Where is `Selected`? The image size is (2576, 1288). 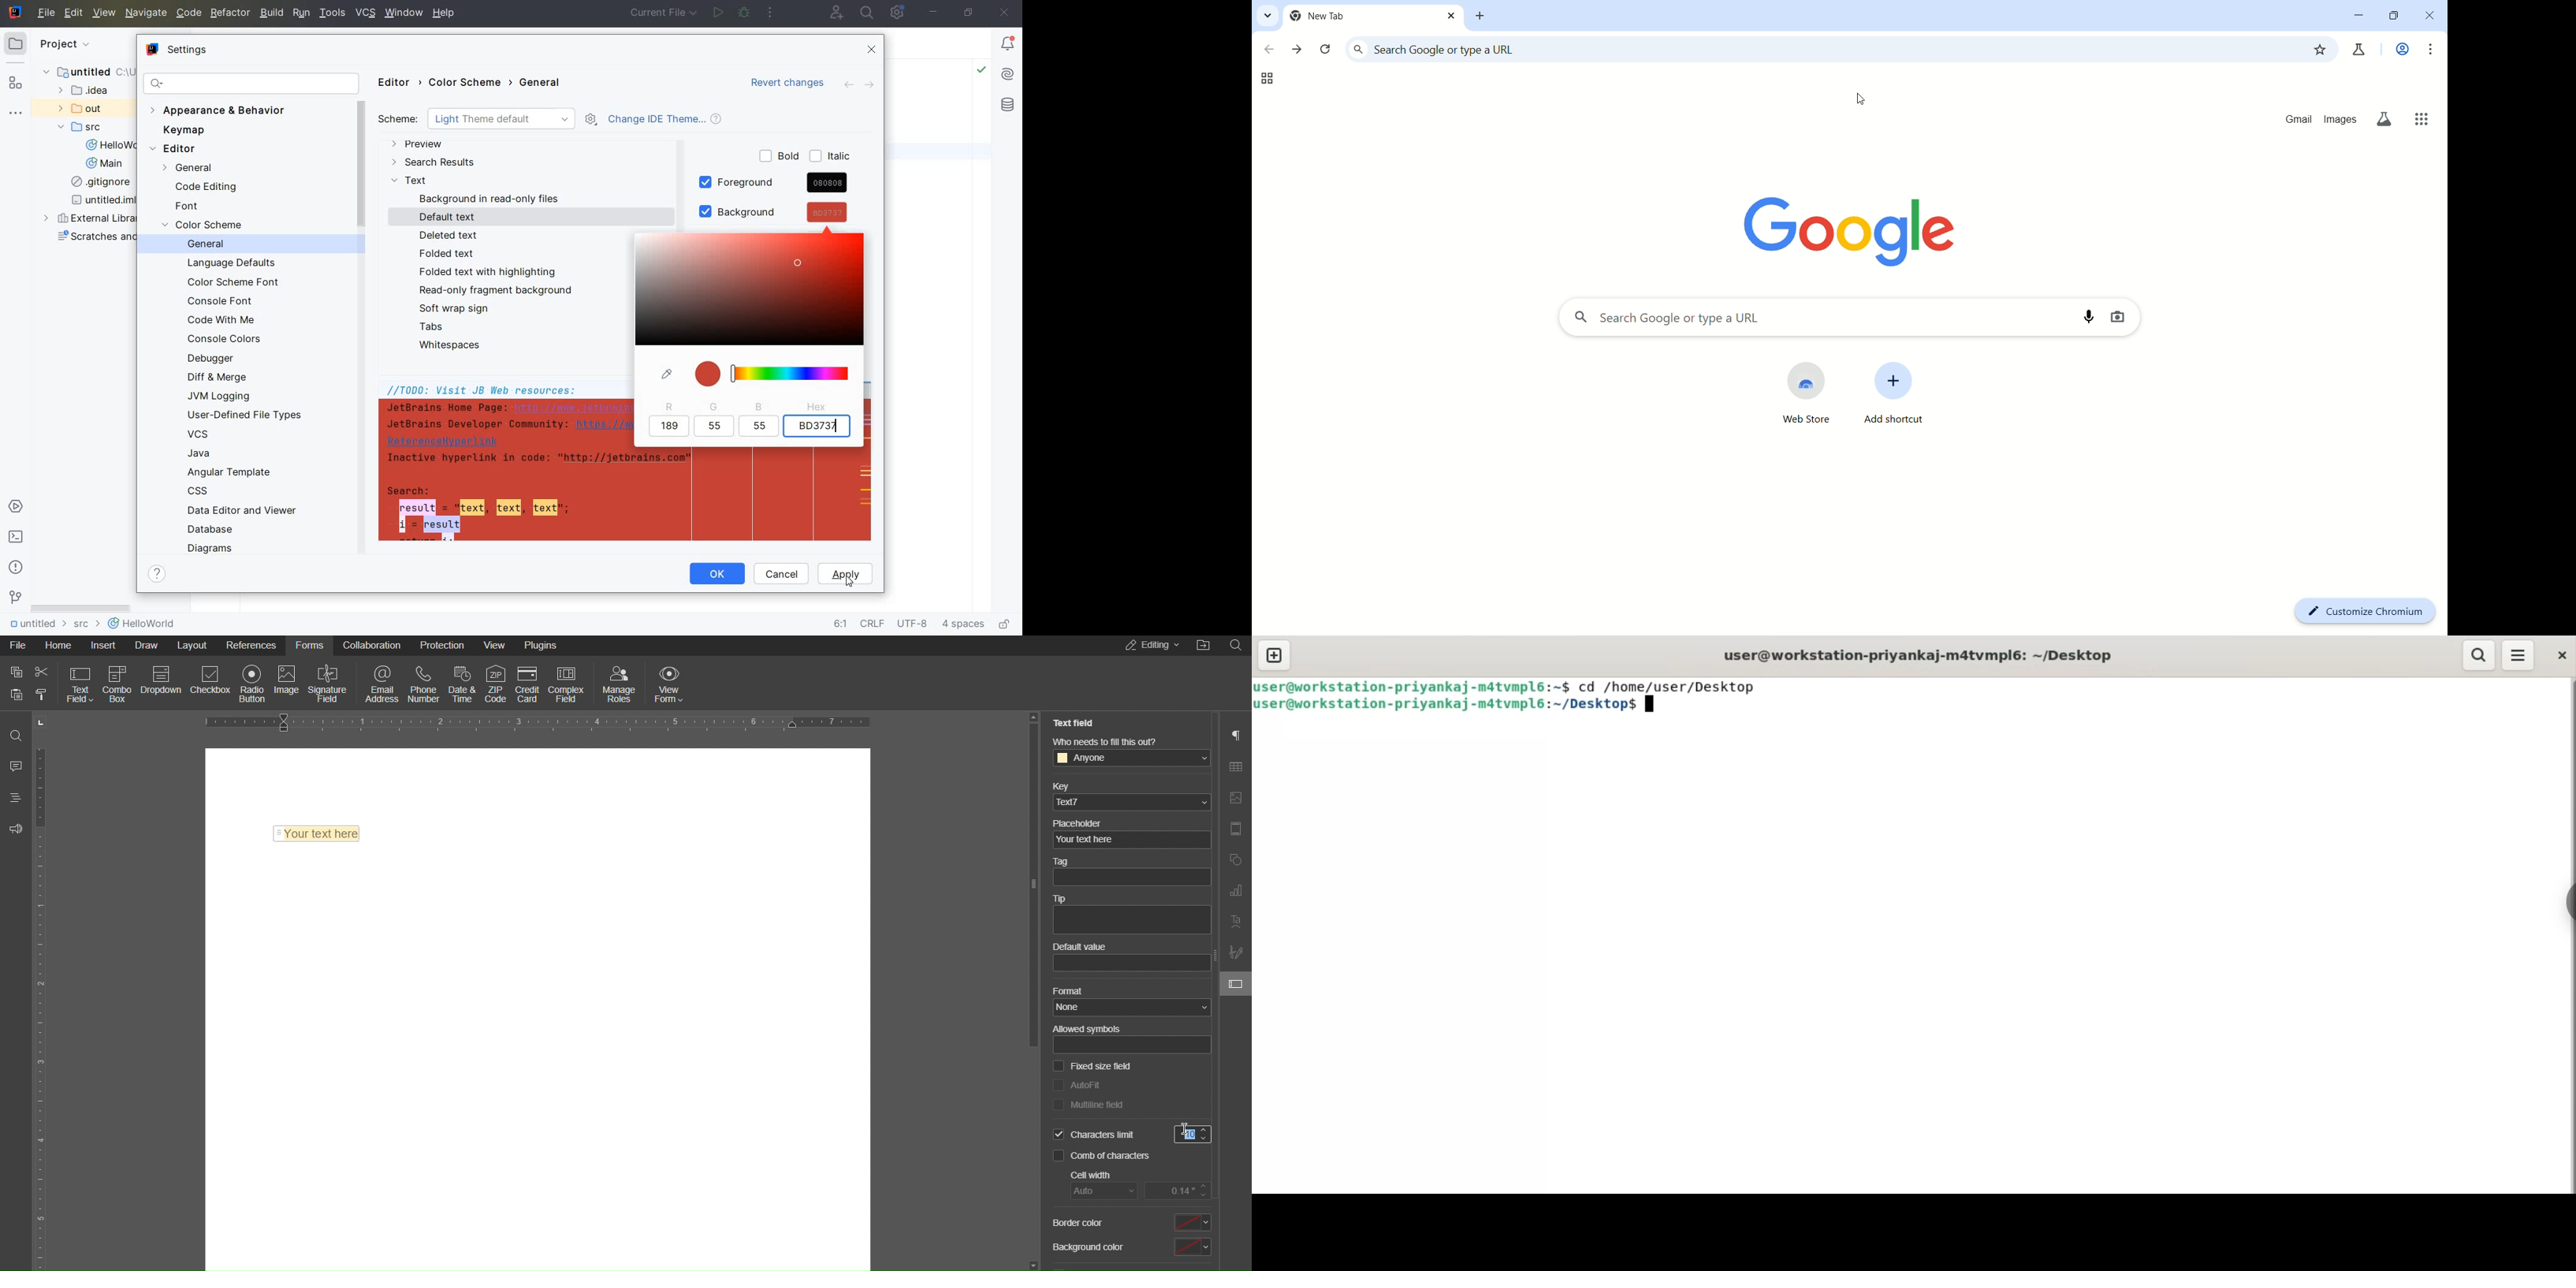
Selected is located at coordinates (1197, 1135).